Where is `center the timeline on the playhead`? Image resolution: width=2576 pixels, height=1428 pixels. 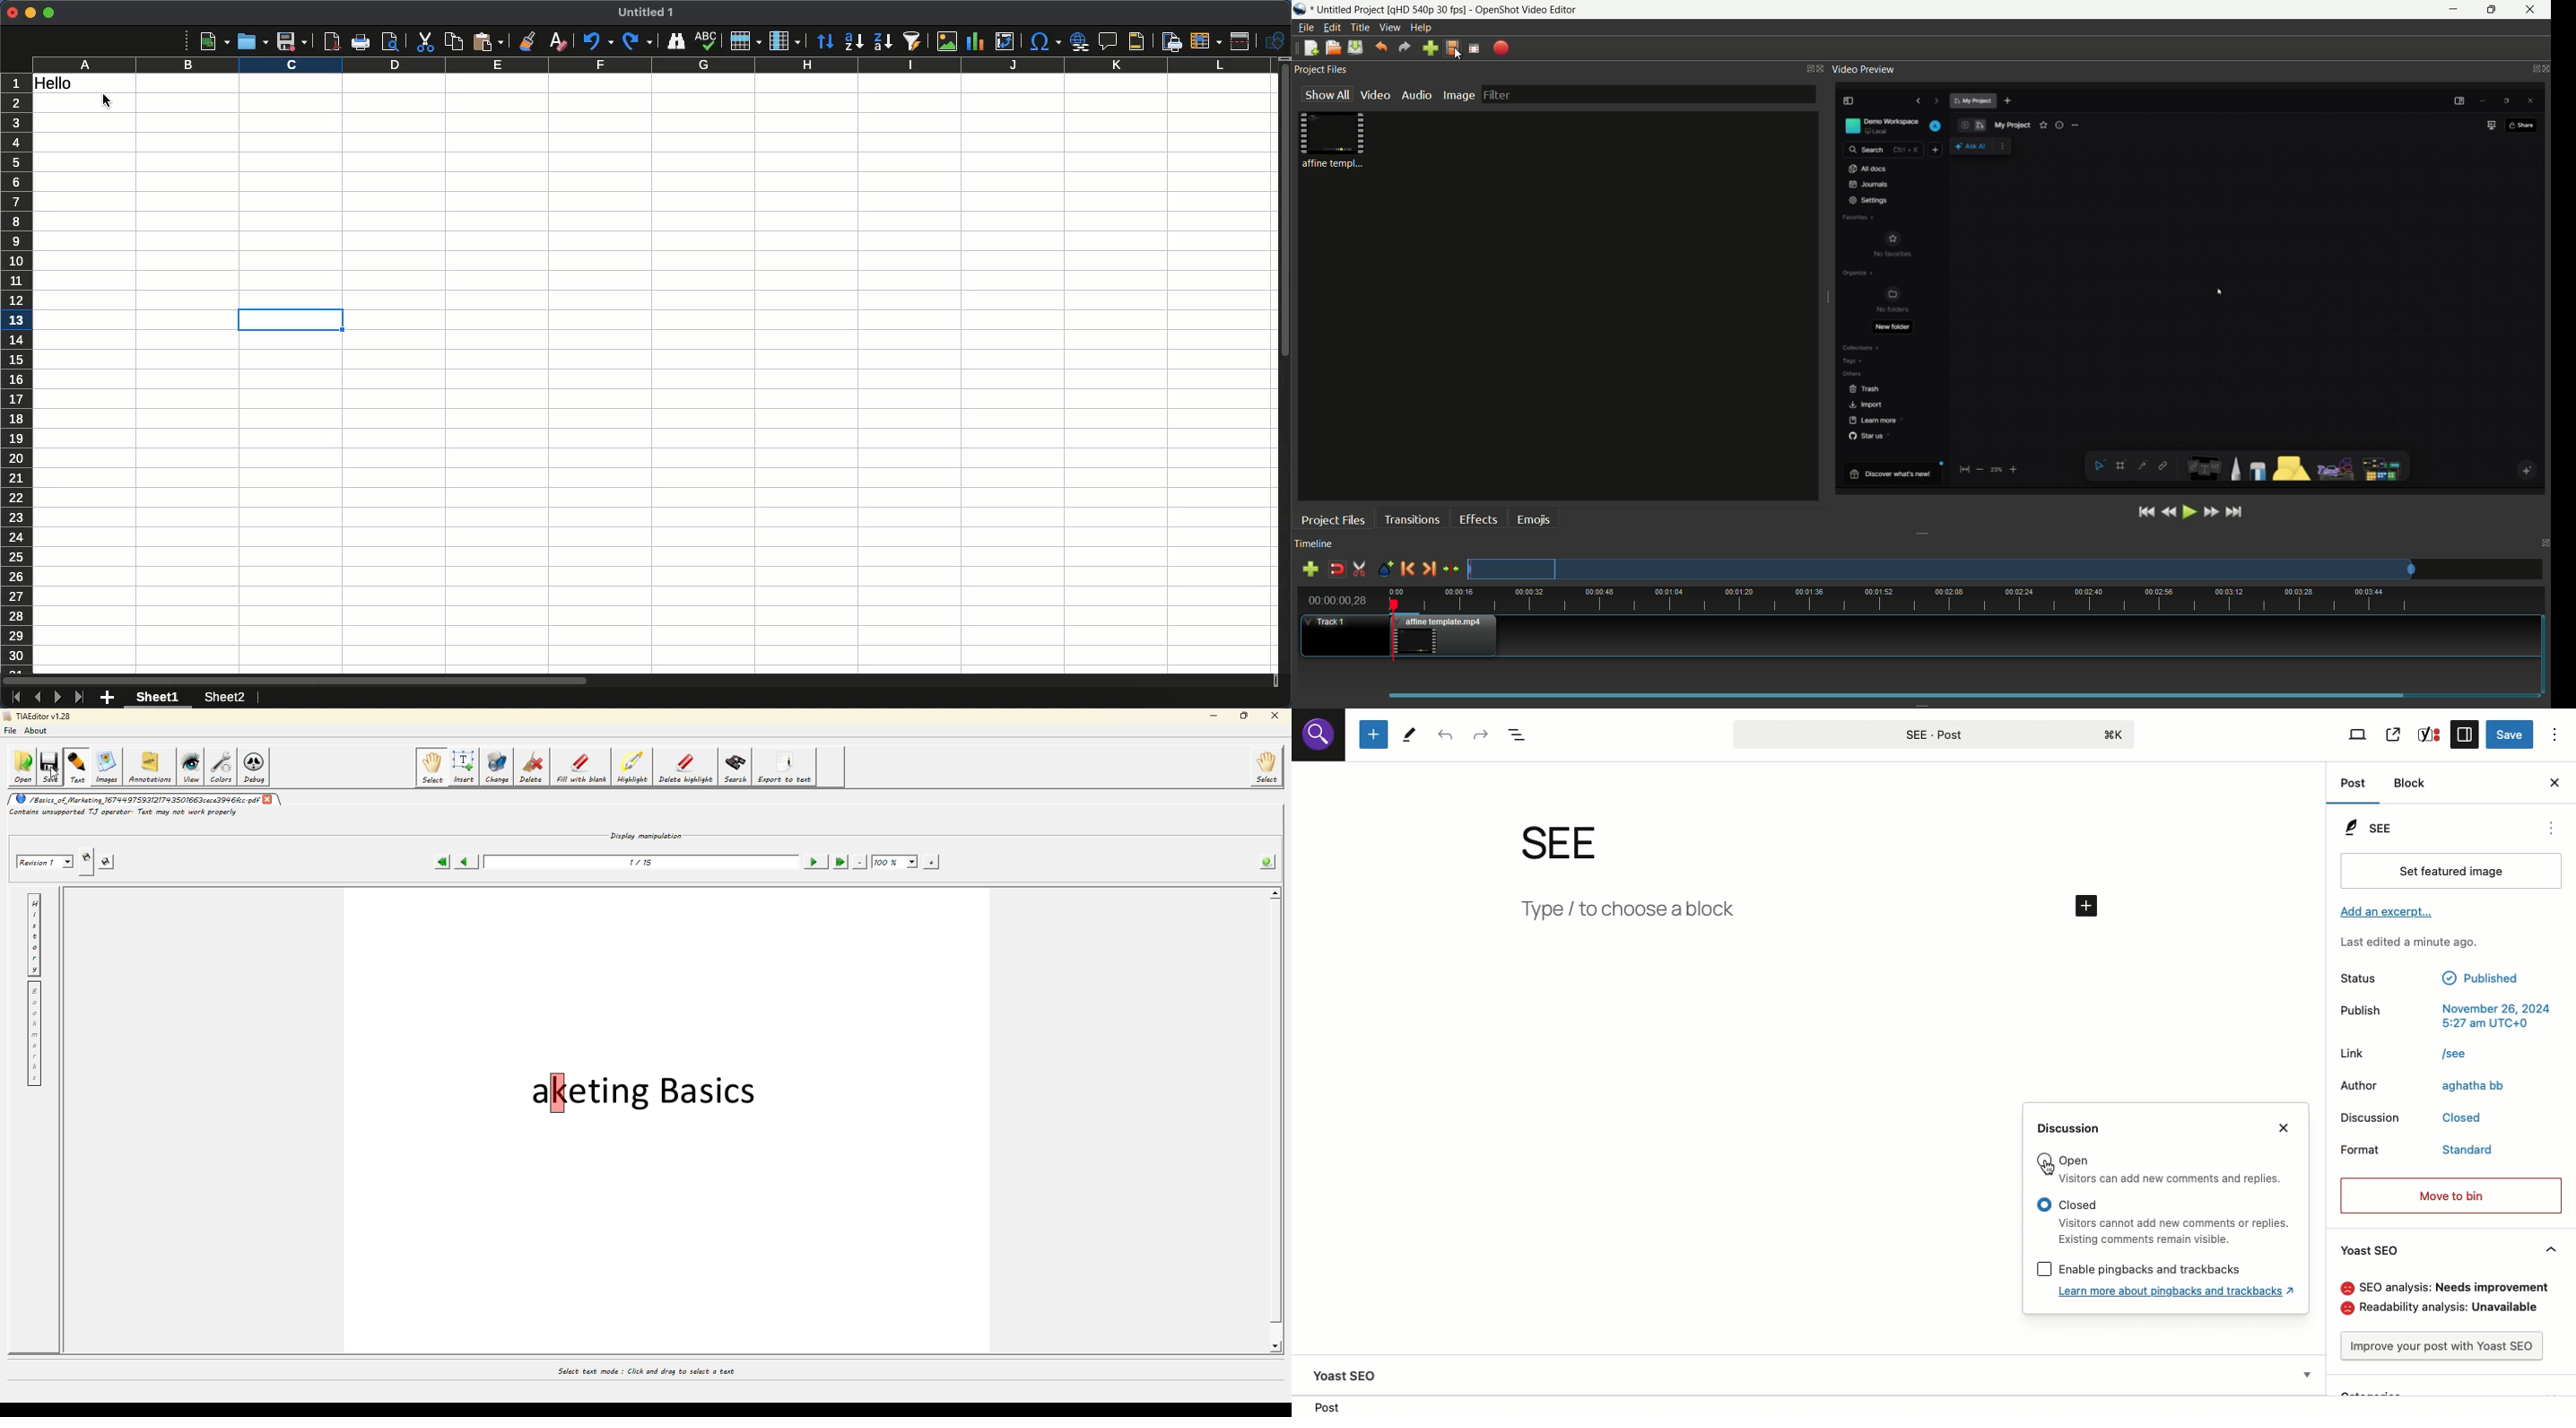
center the timeline on the playhead is located at coordinates (1451, 568).